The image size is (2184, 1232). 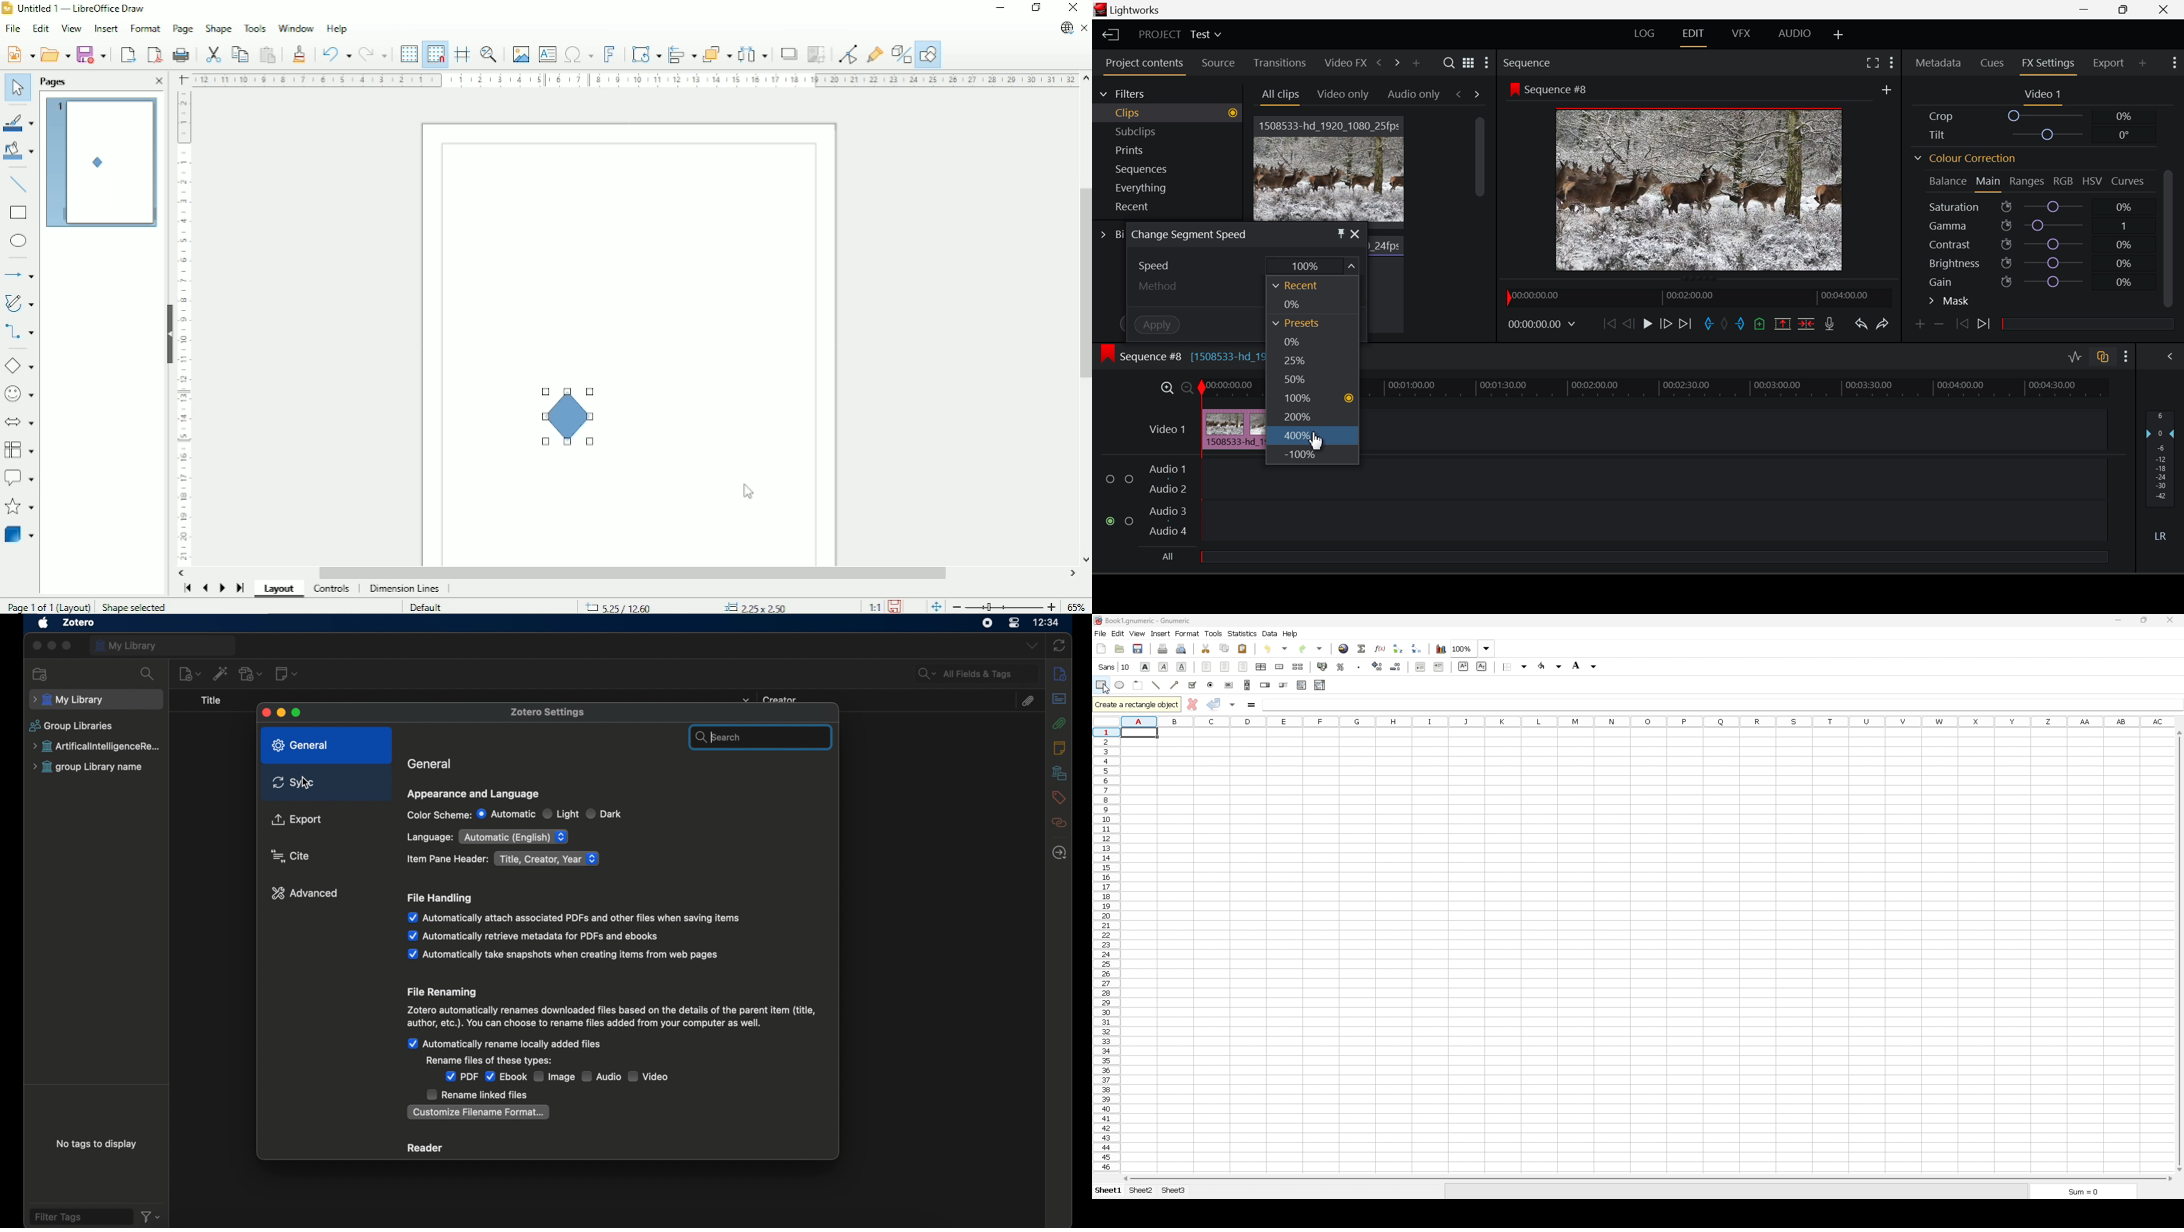 I want to click on cursor description, so click(x=1136, y=705).